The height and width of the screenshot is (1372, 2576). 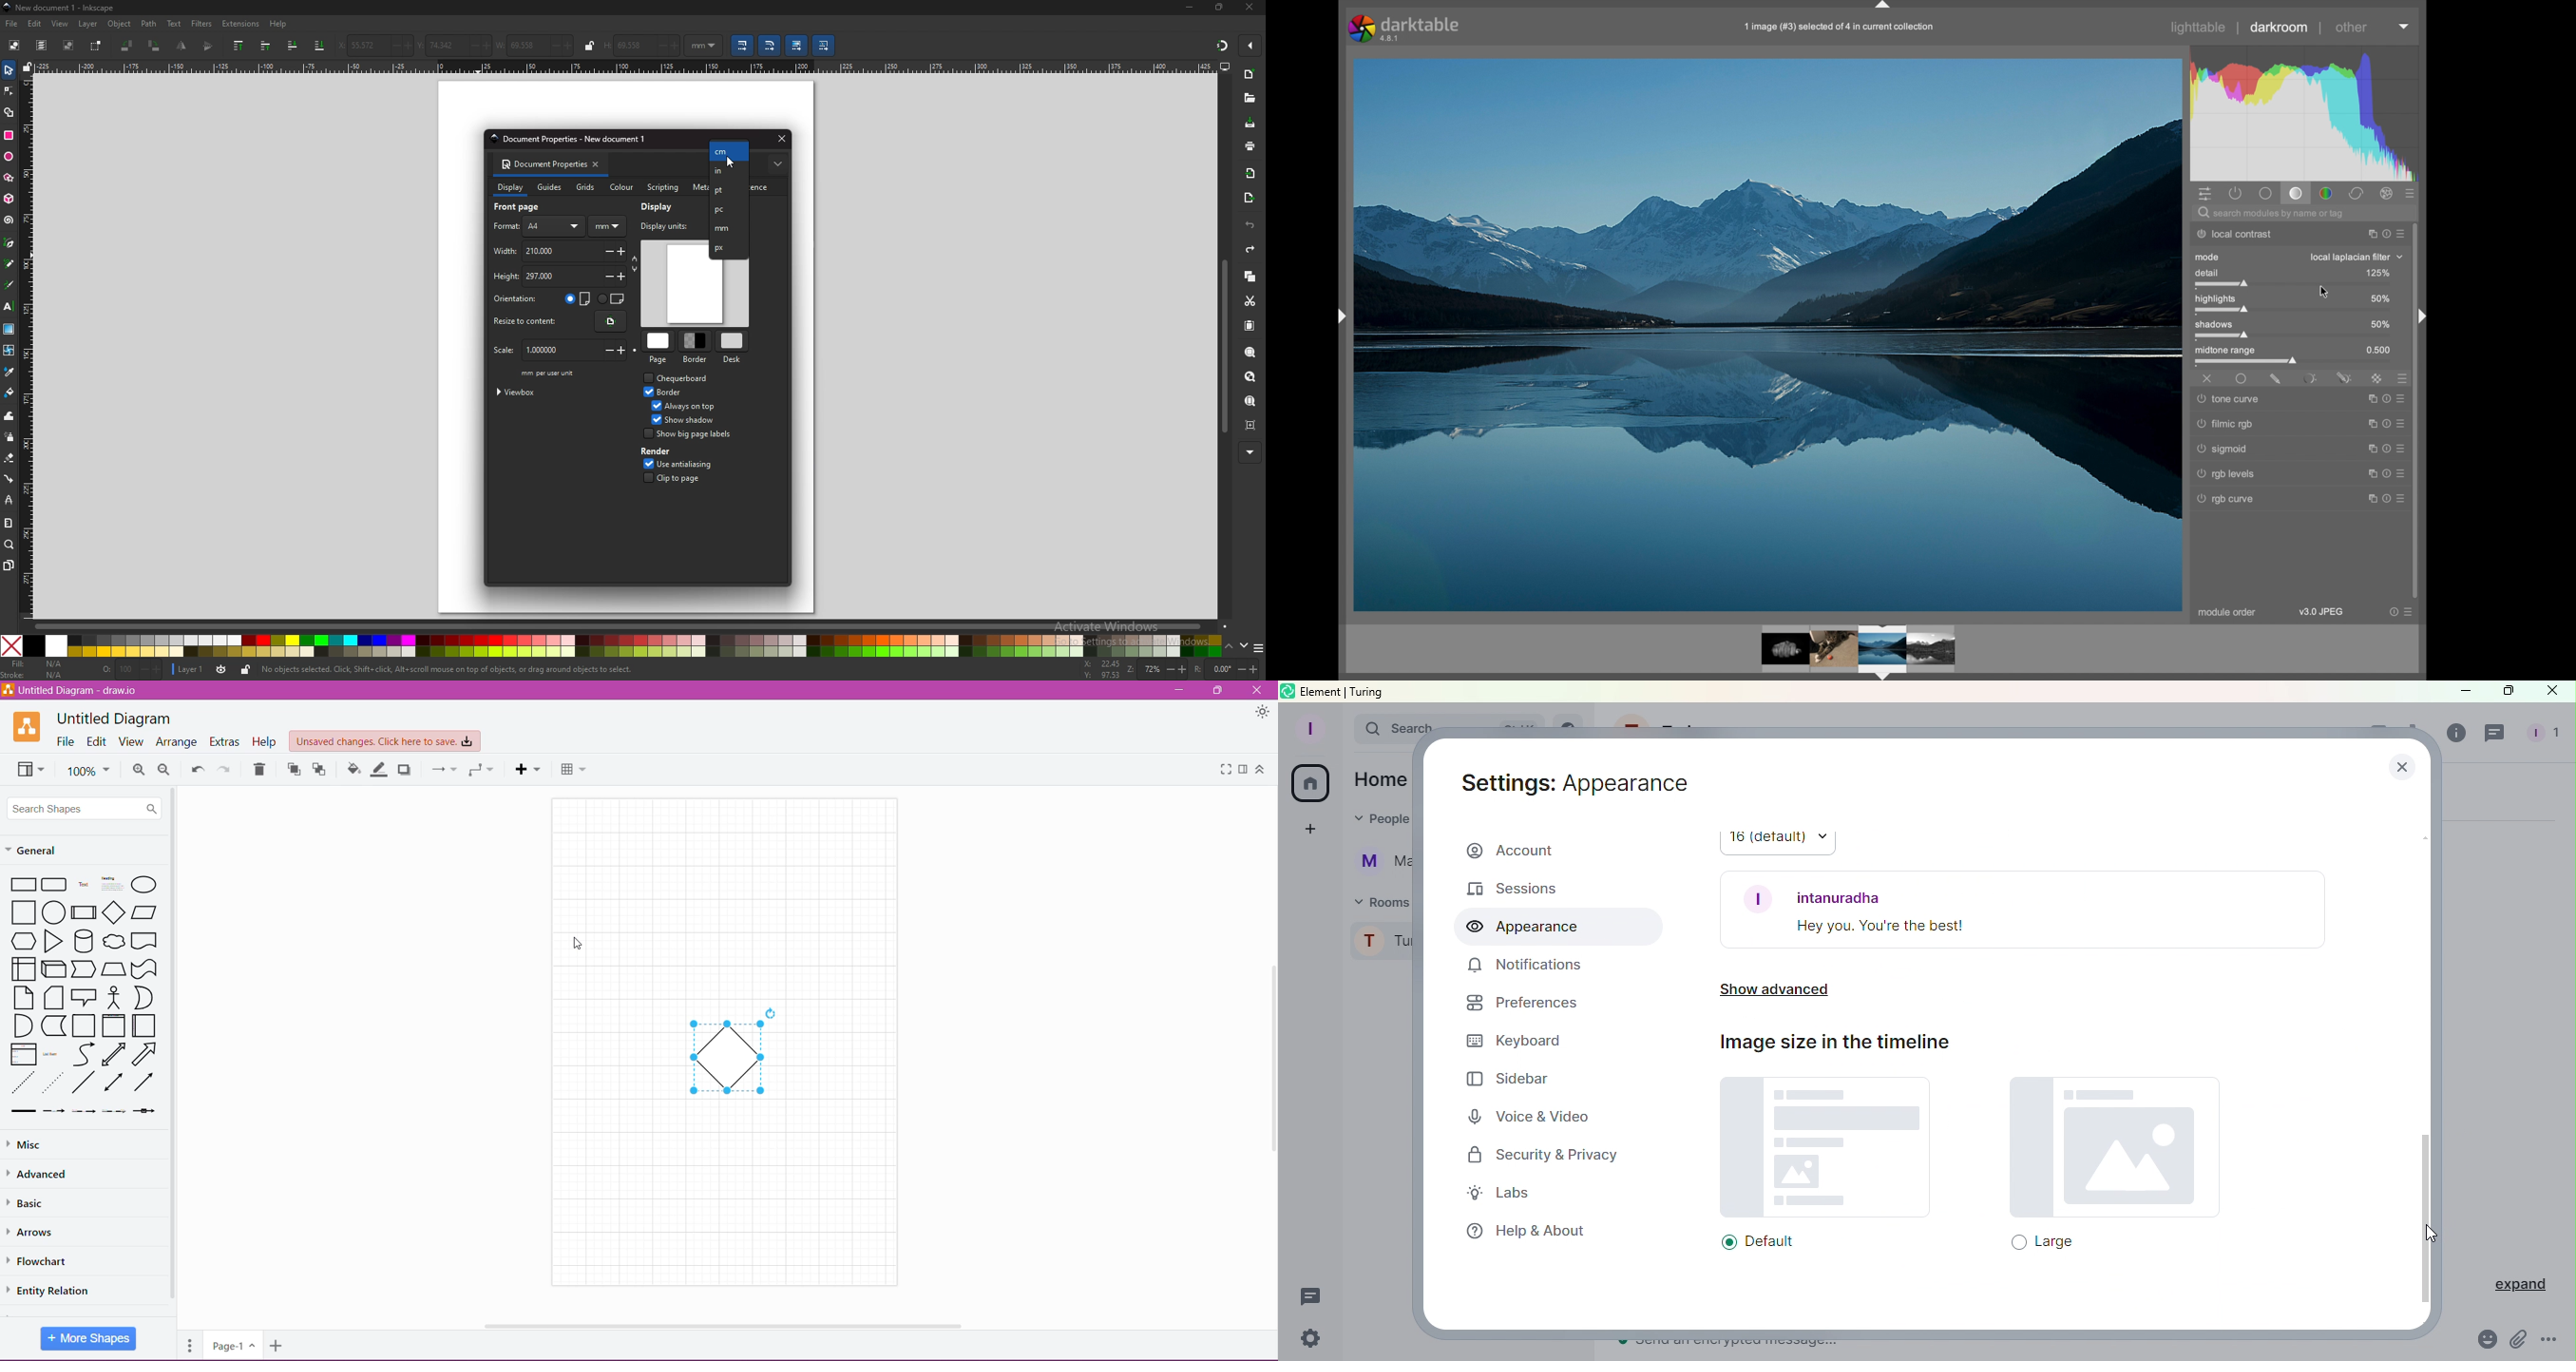 I want to click on Sessions, so click(x=1522, y=889).